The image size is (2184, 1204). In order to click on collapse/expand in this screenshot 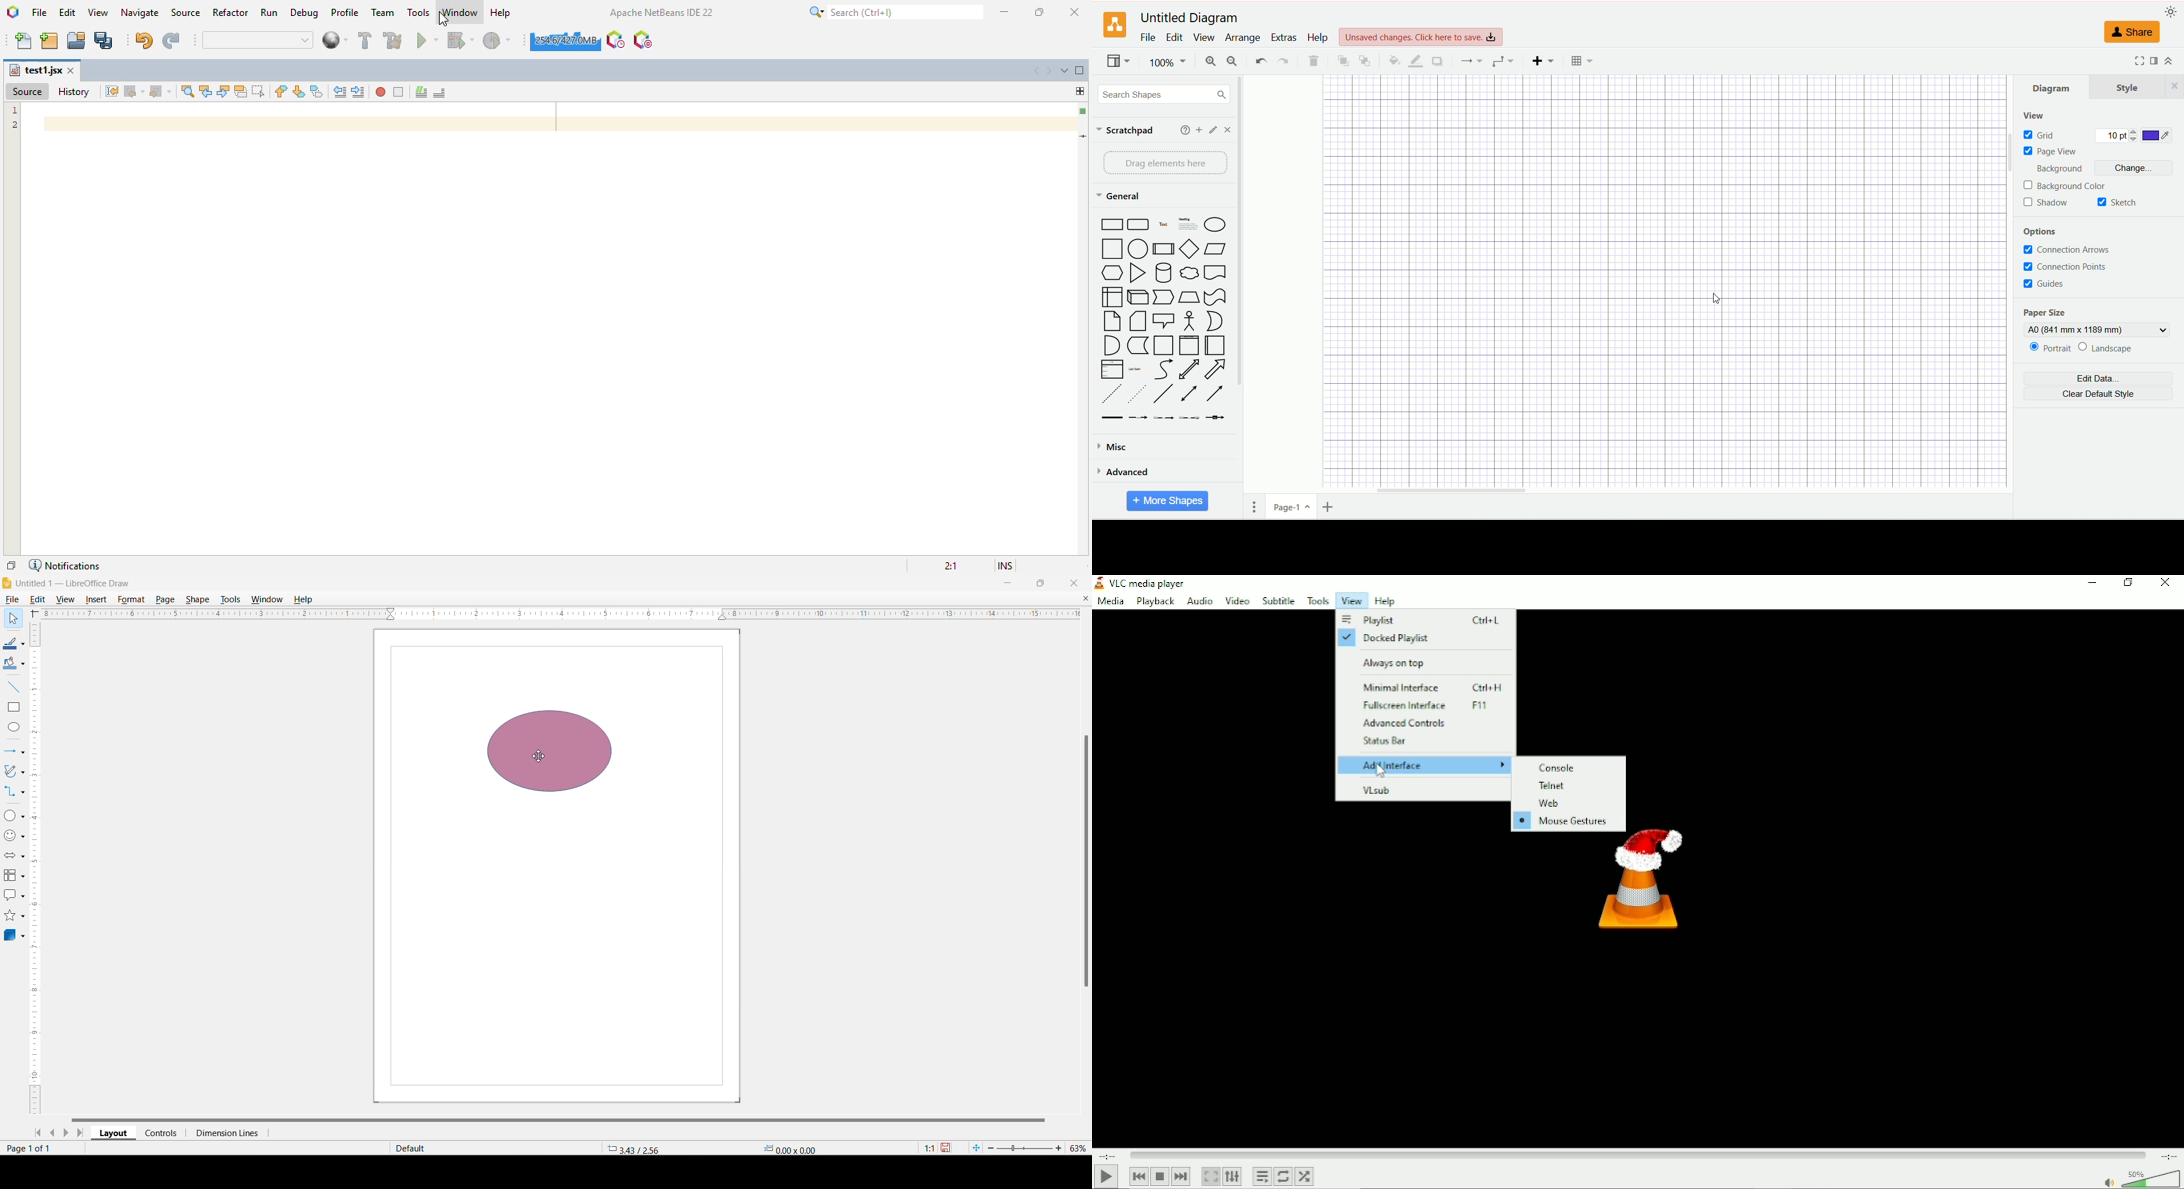, I will do `click(2173, 62)`.